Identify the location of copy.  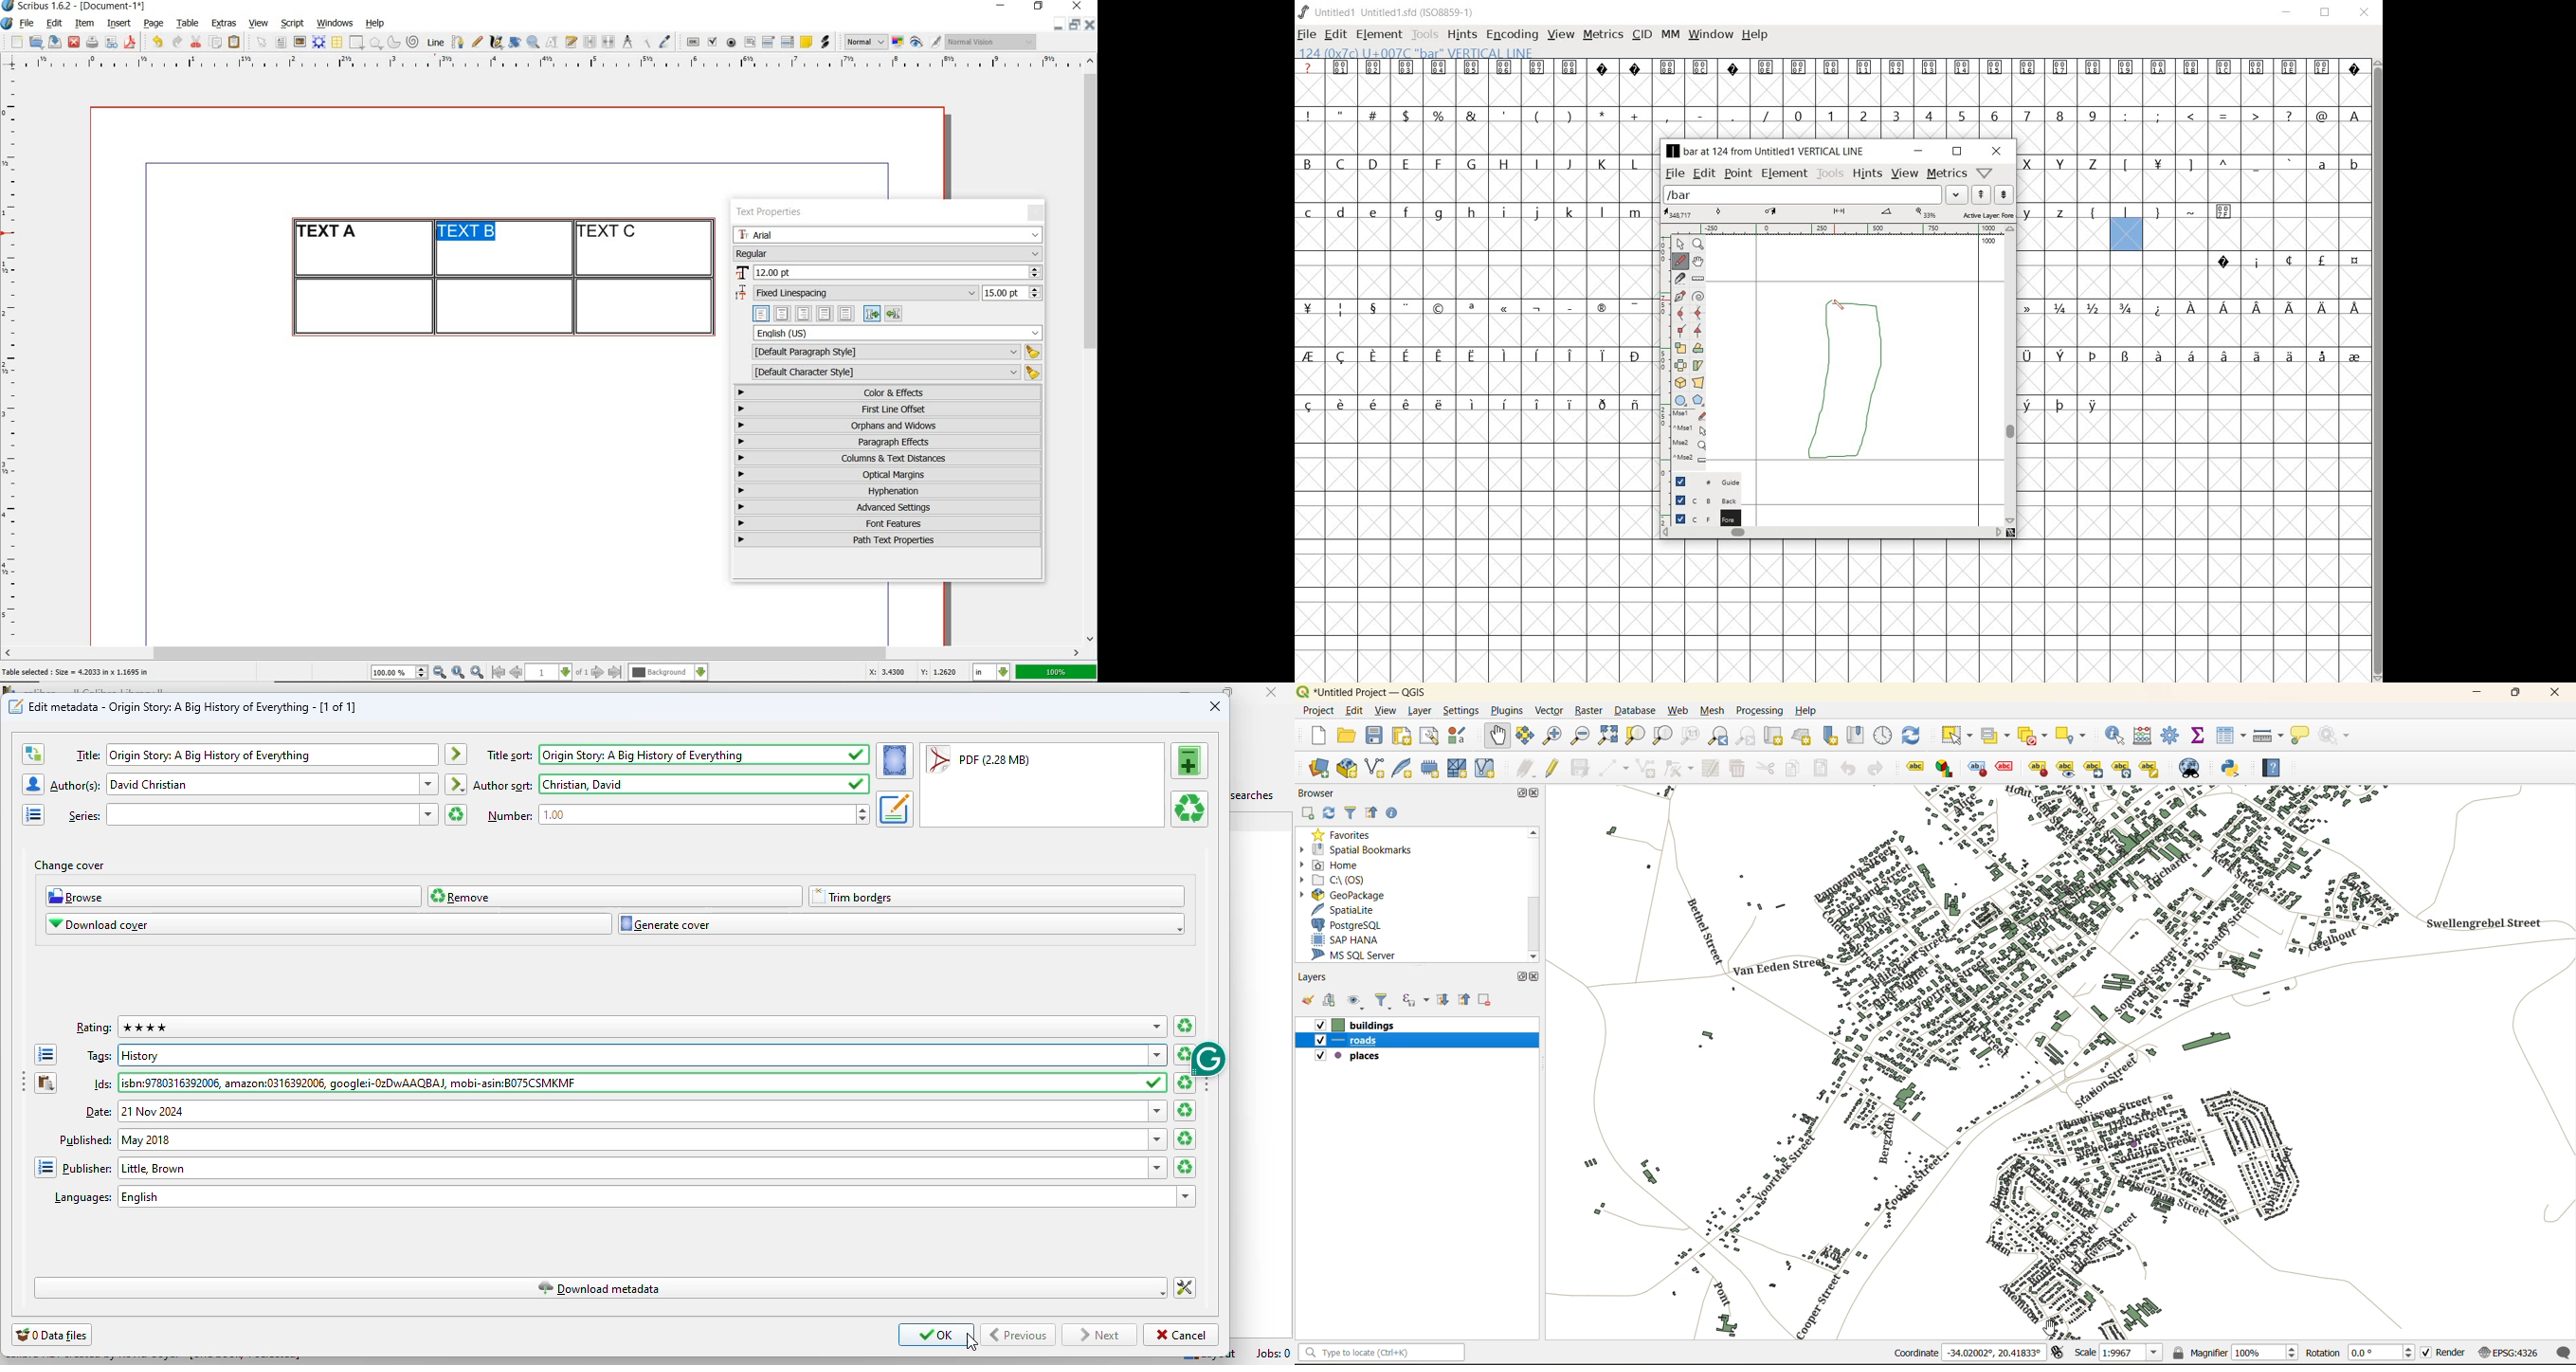
(1795, 769).